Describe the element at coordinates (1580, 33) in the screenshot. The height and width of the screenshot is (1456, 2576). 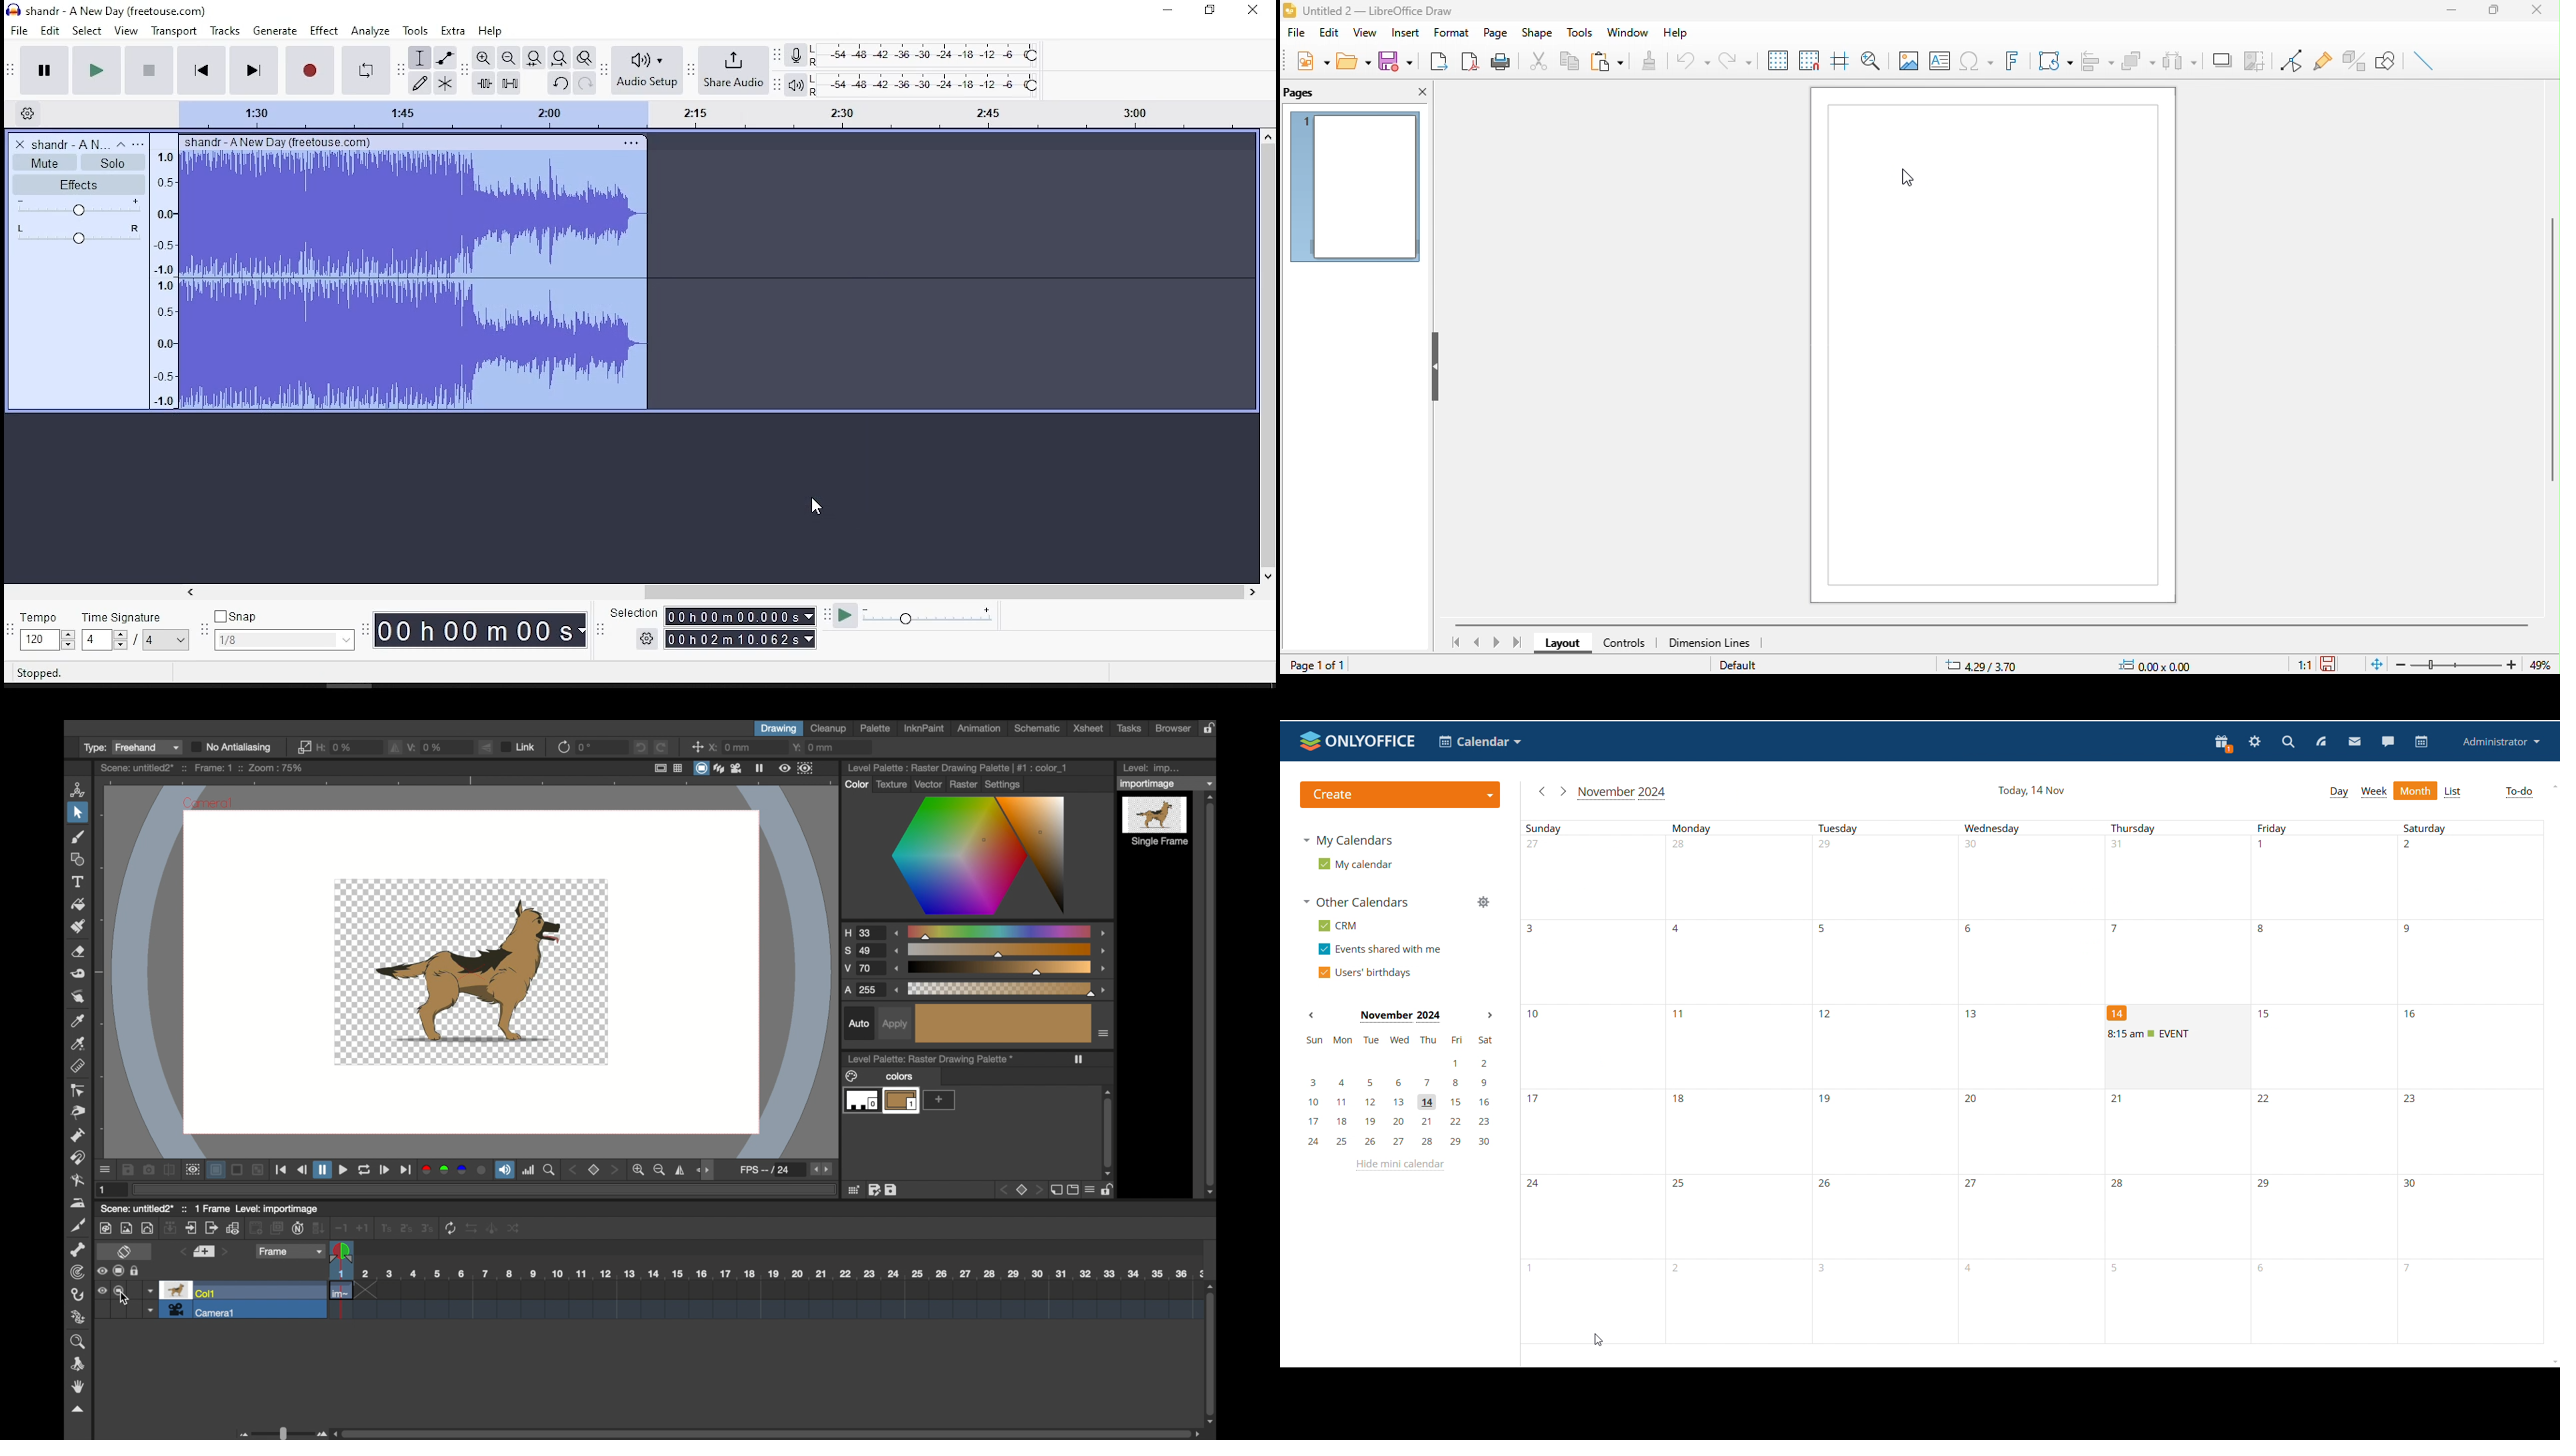
I see `tools` at that location.